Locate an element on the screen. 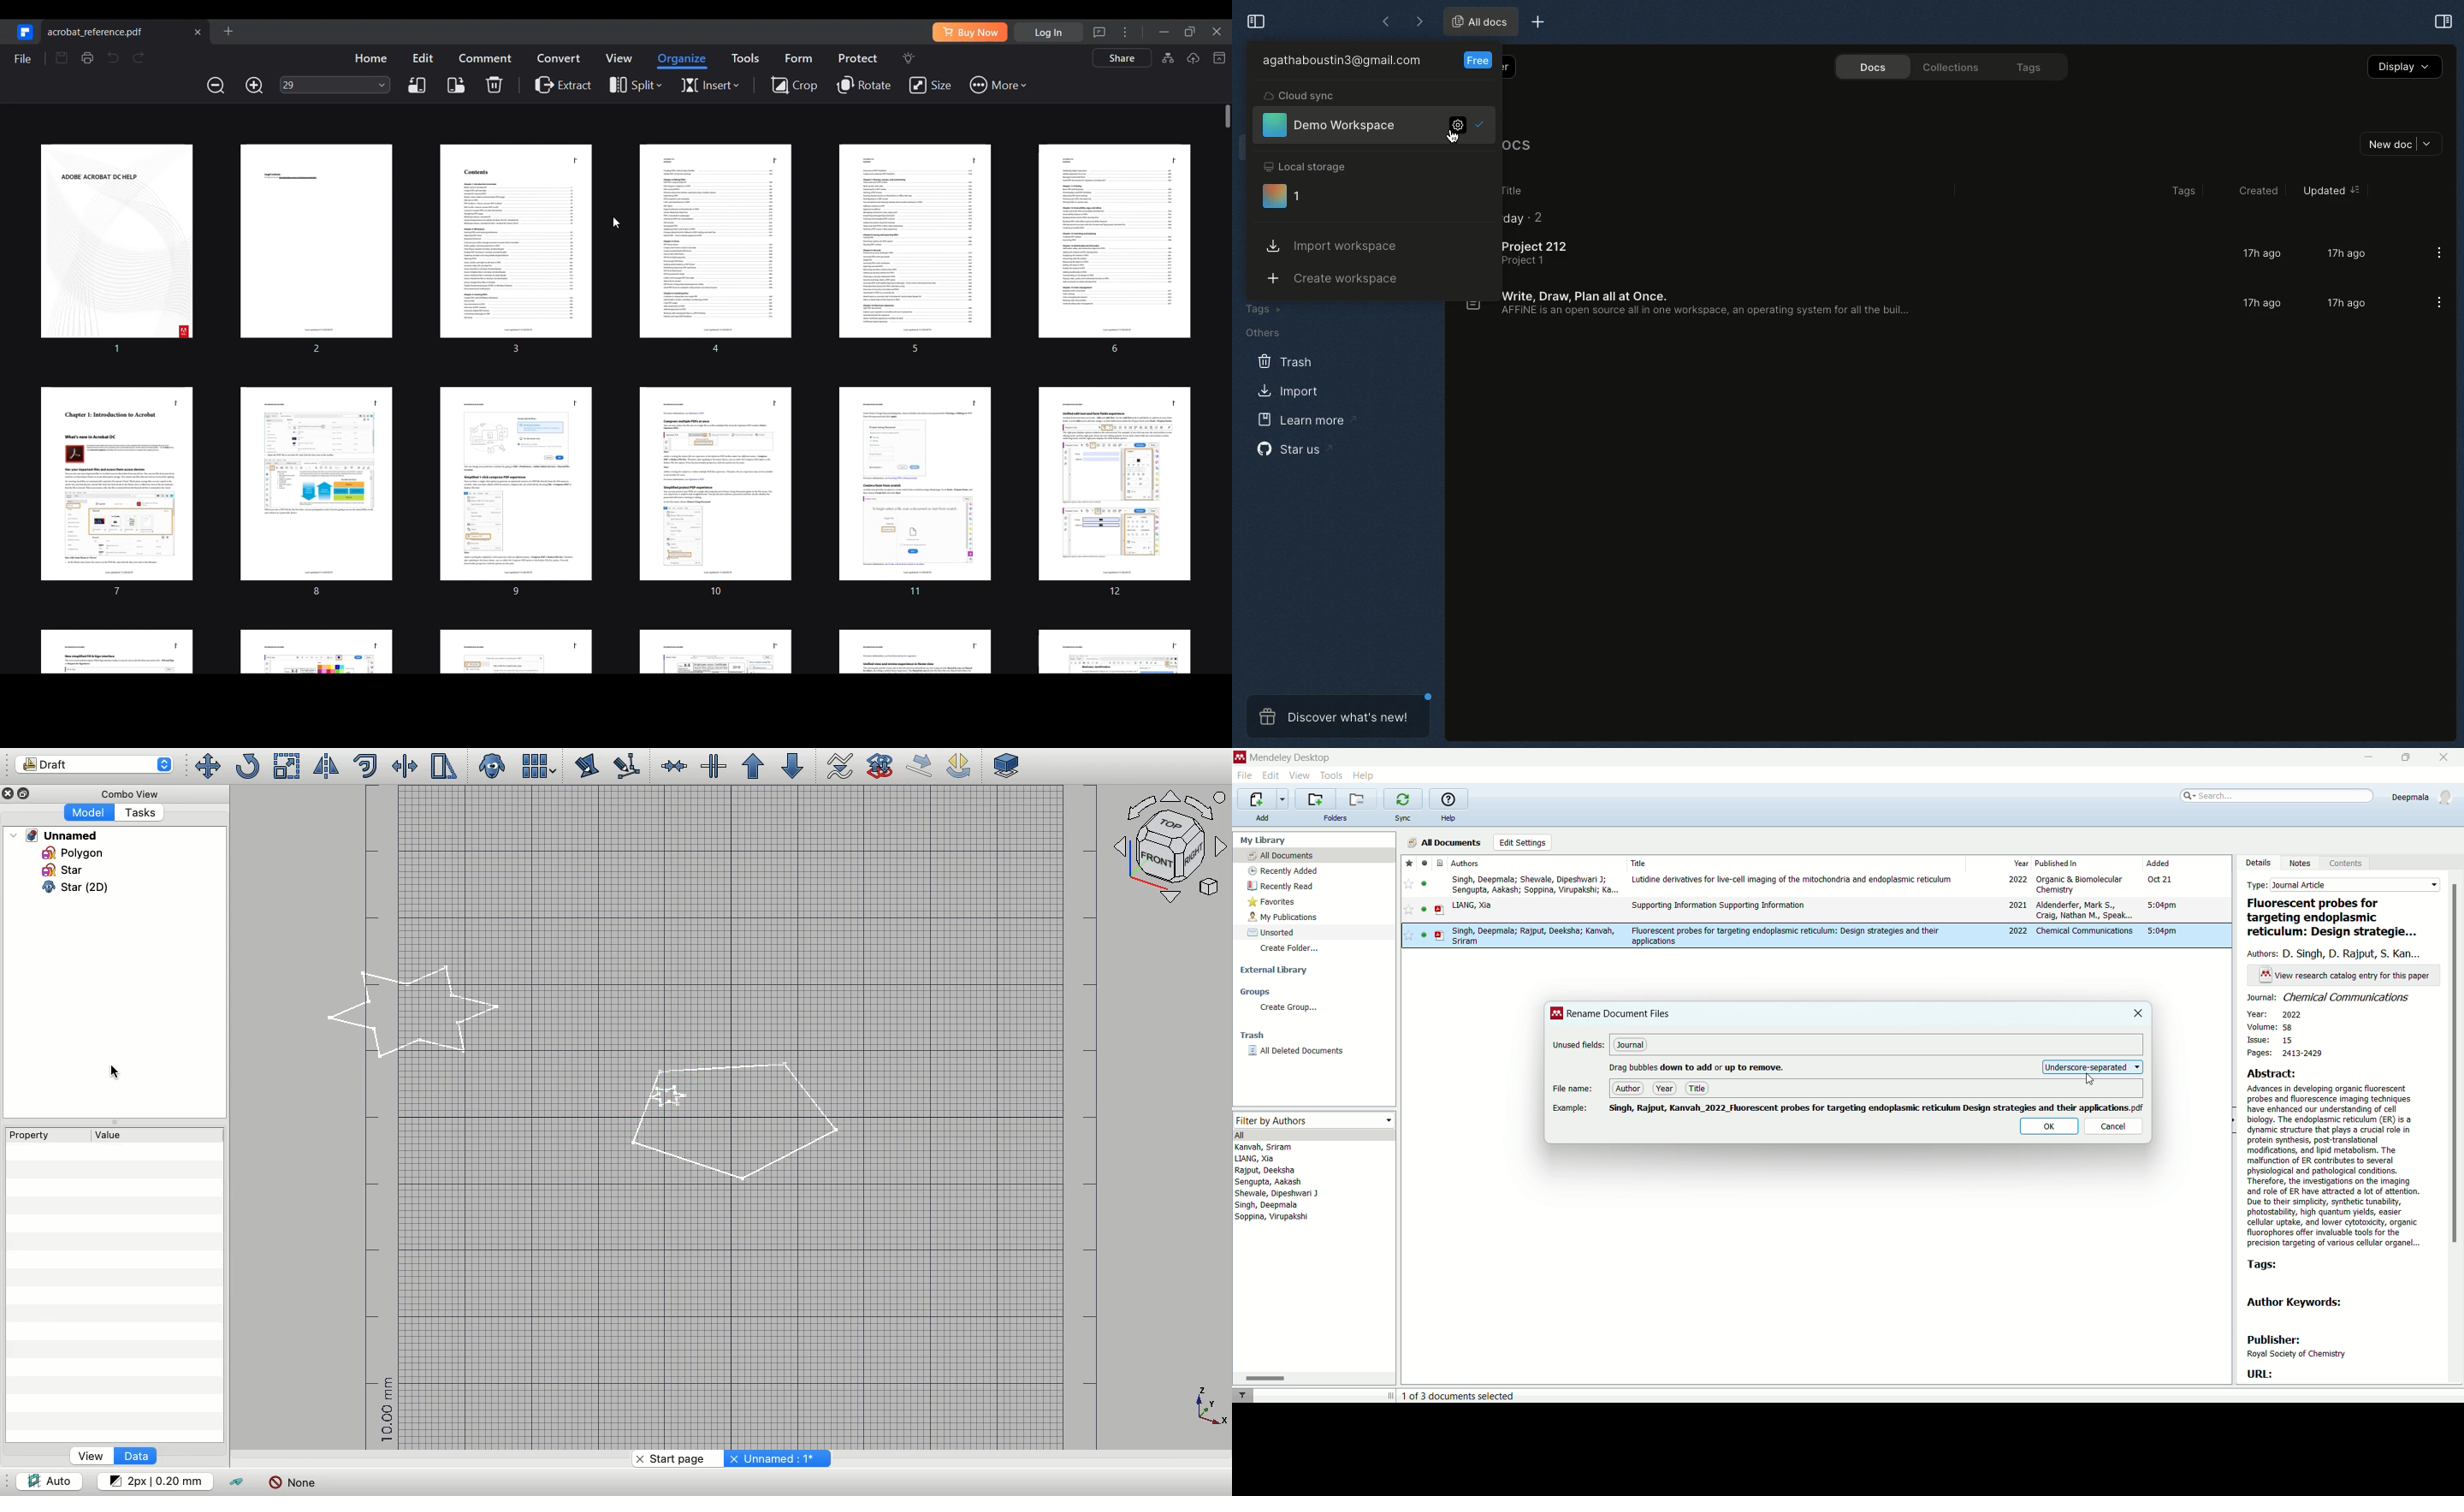  Value is located at coordinates (115, 1135).